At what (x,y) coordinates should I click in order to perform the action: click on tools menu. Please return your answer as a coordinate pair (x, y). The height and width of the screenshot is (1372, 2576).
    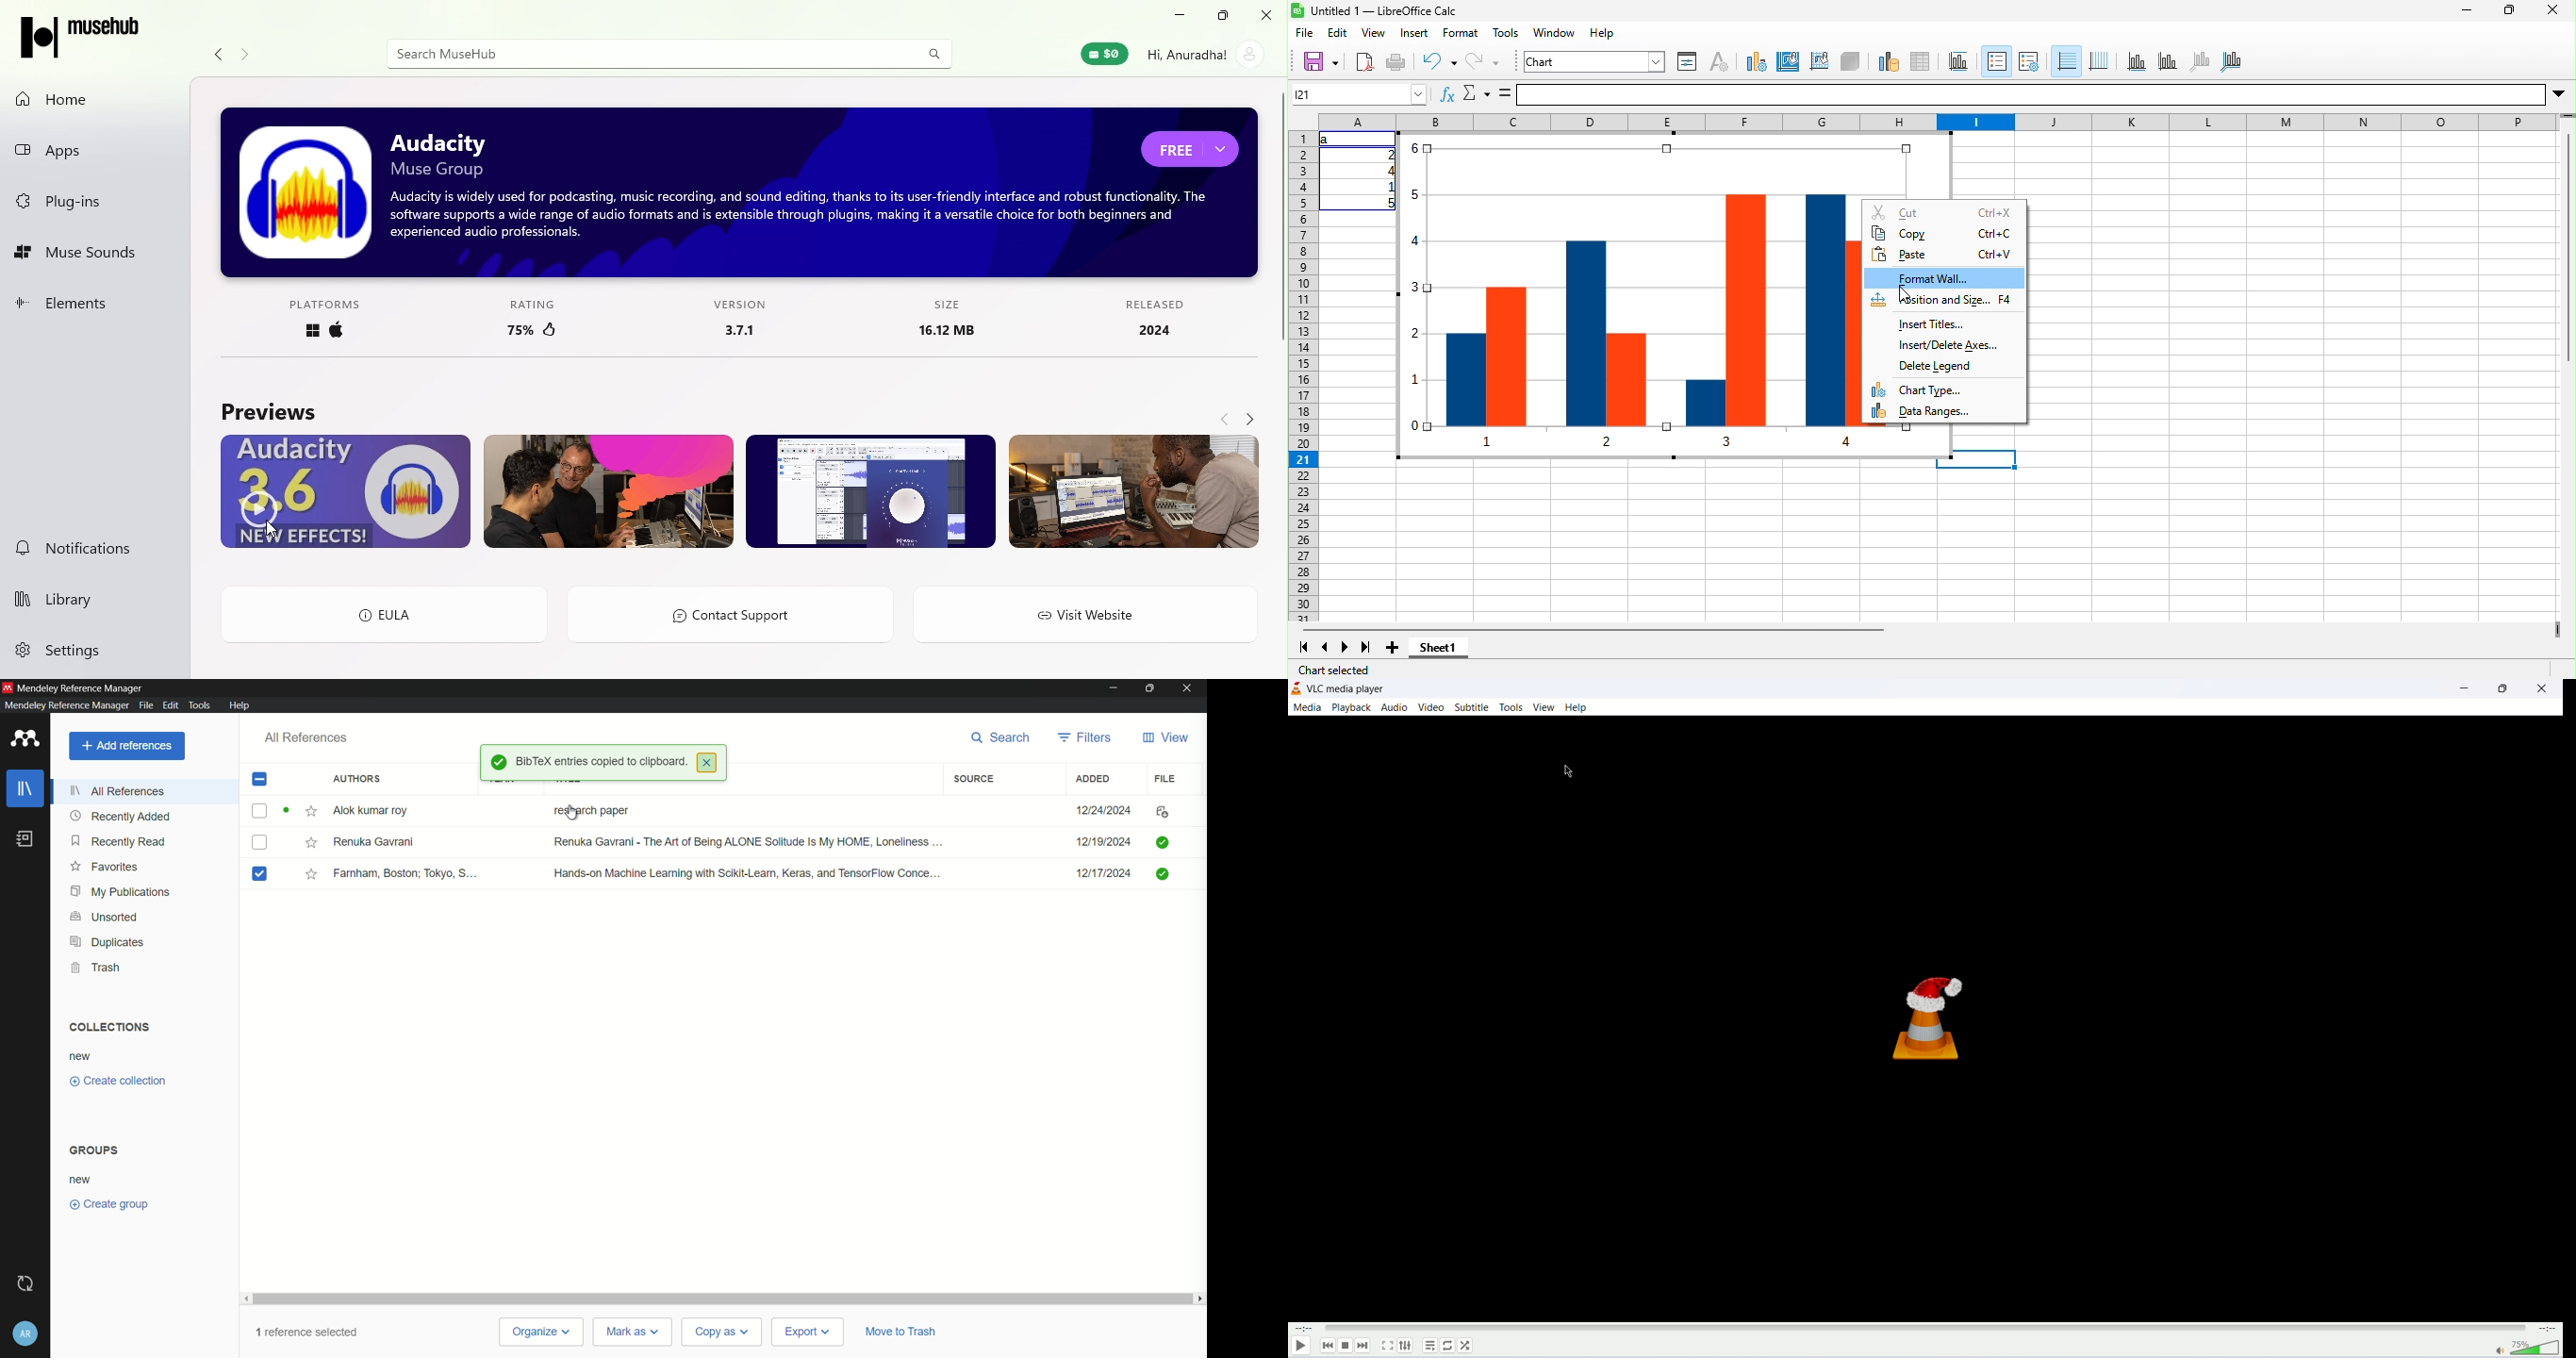
    Looking at the image, I should click on (202, 705).